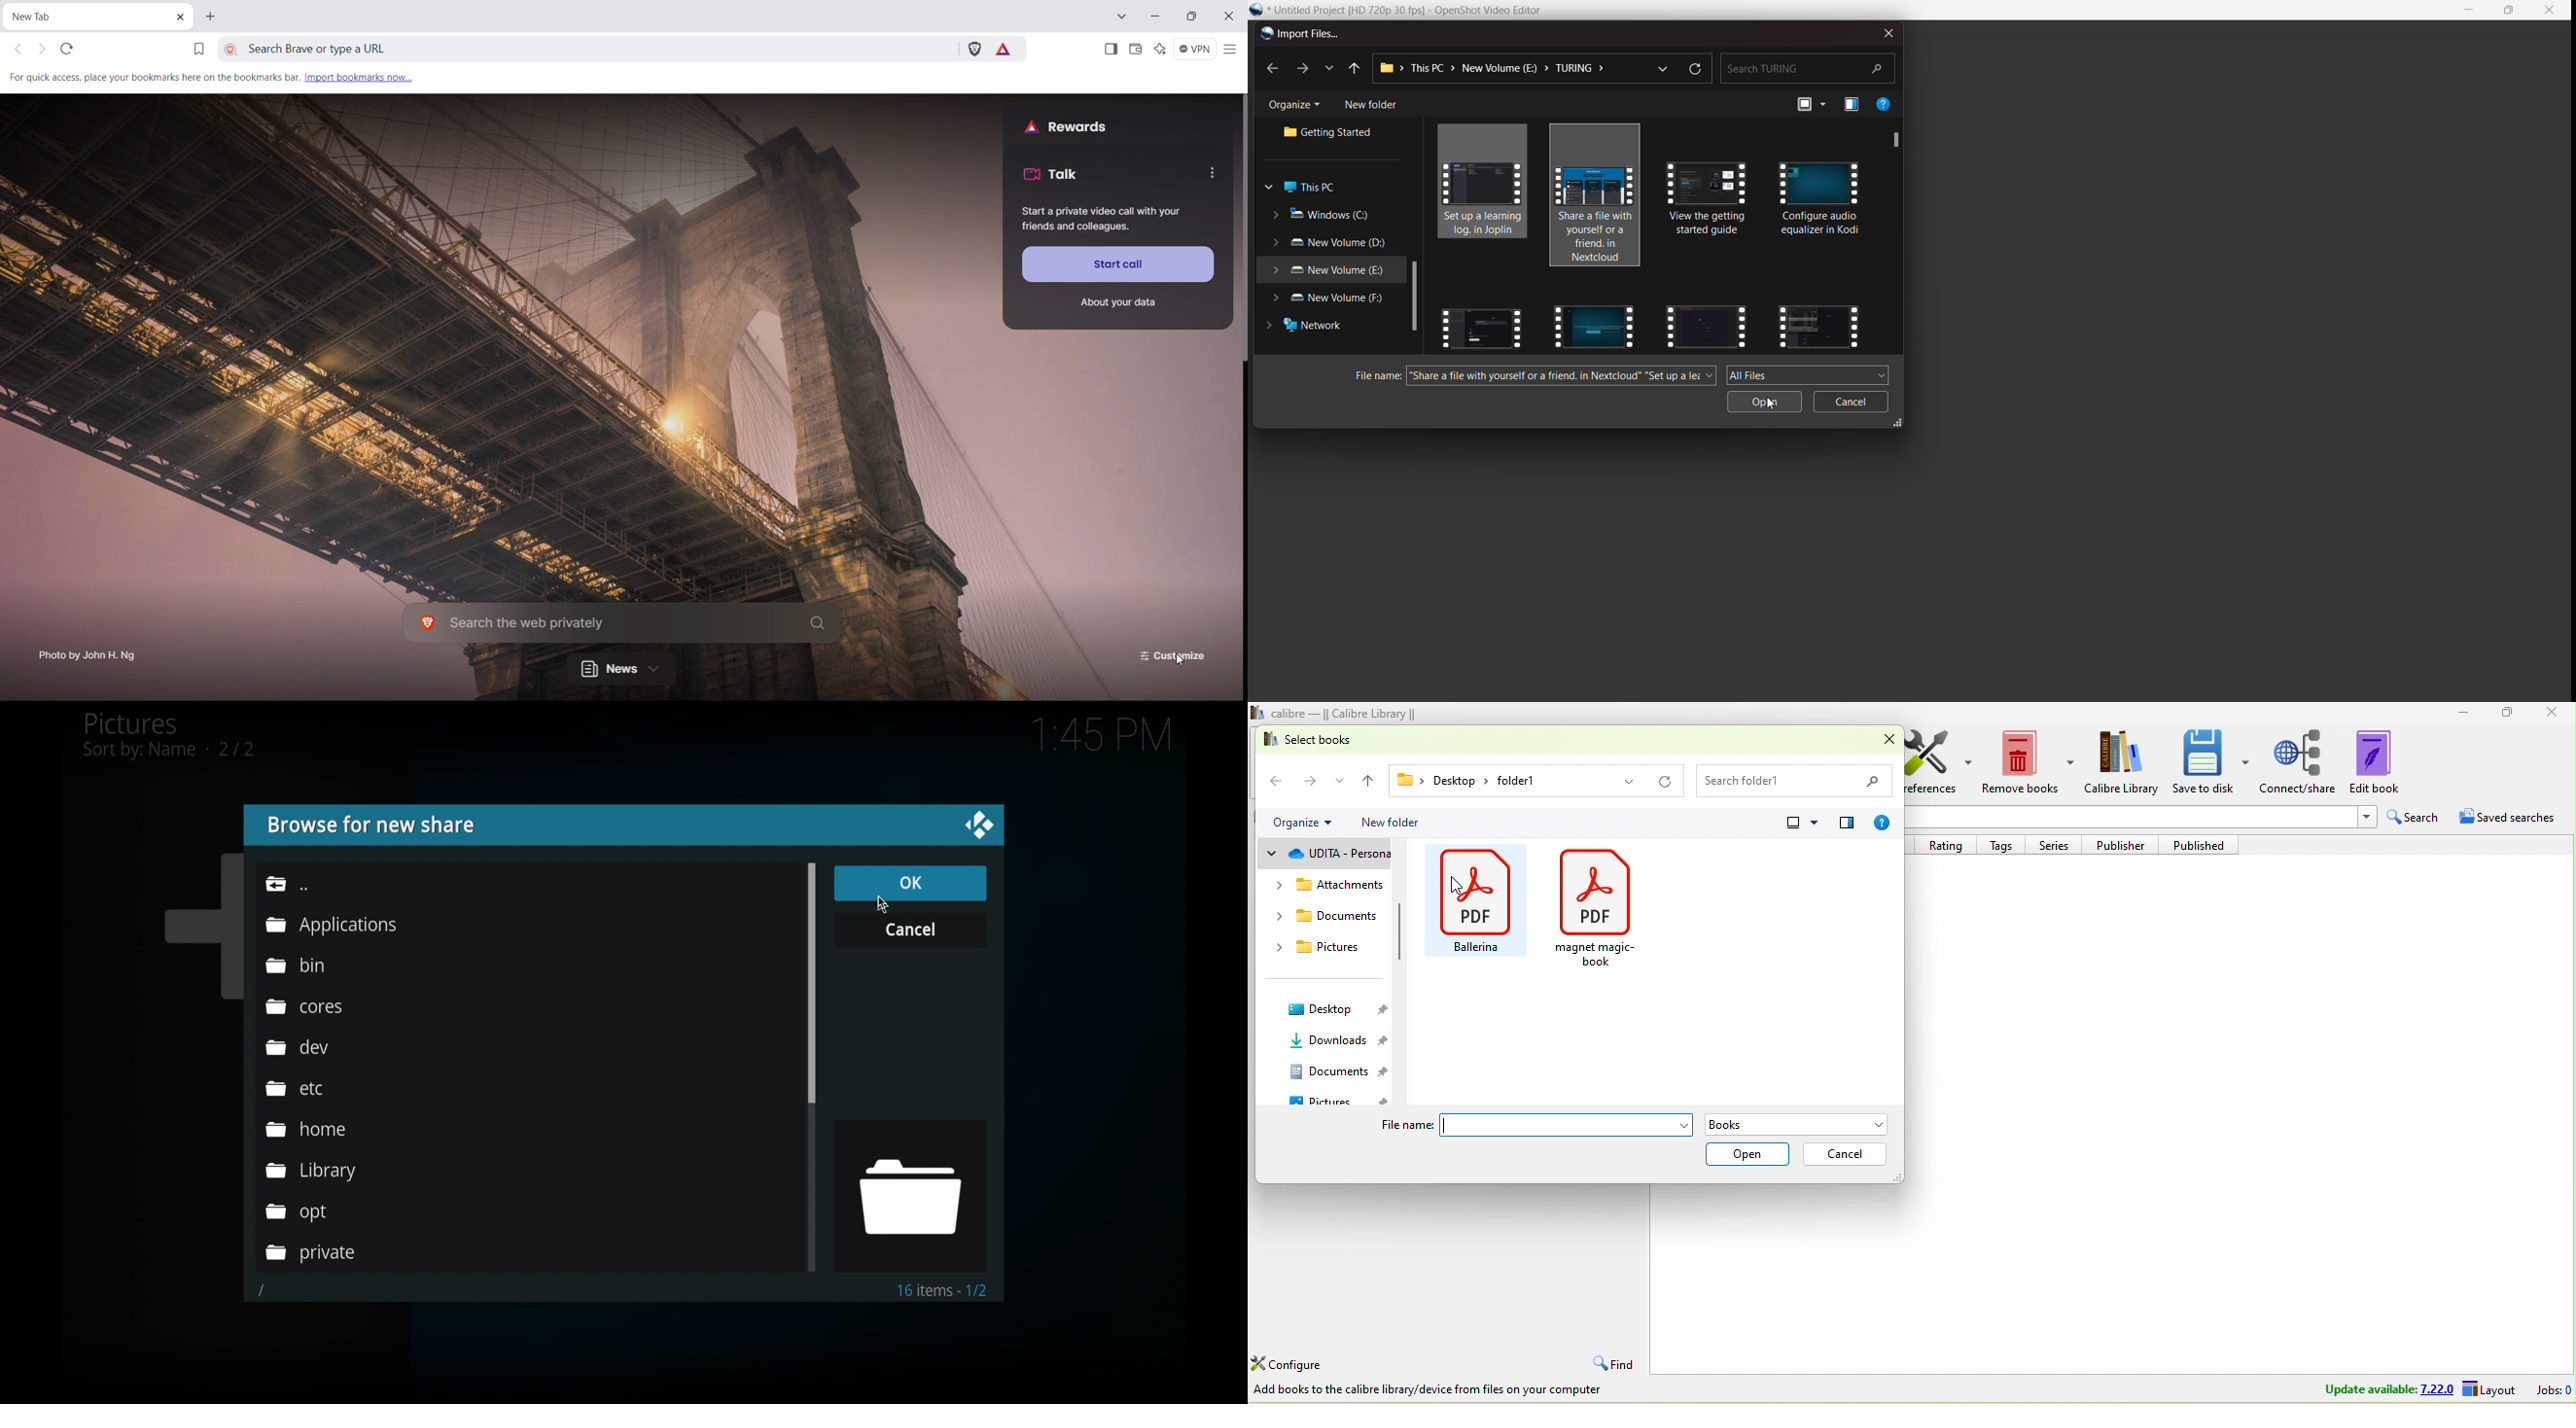 This screenshot has width=2576, height=1428. What do you see at coordinates (1179, 660) in the screenshot?
I see `cursor` at bounding box center [1179, 660].